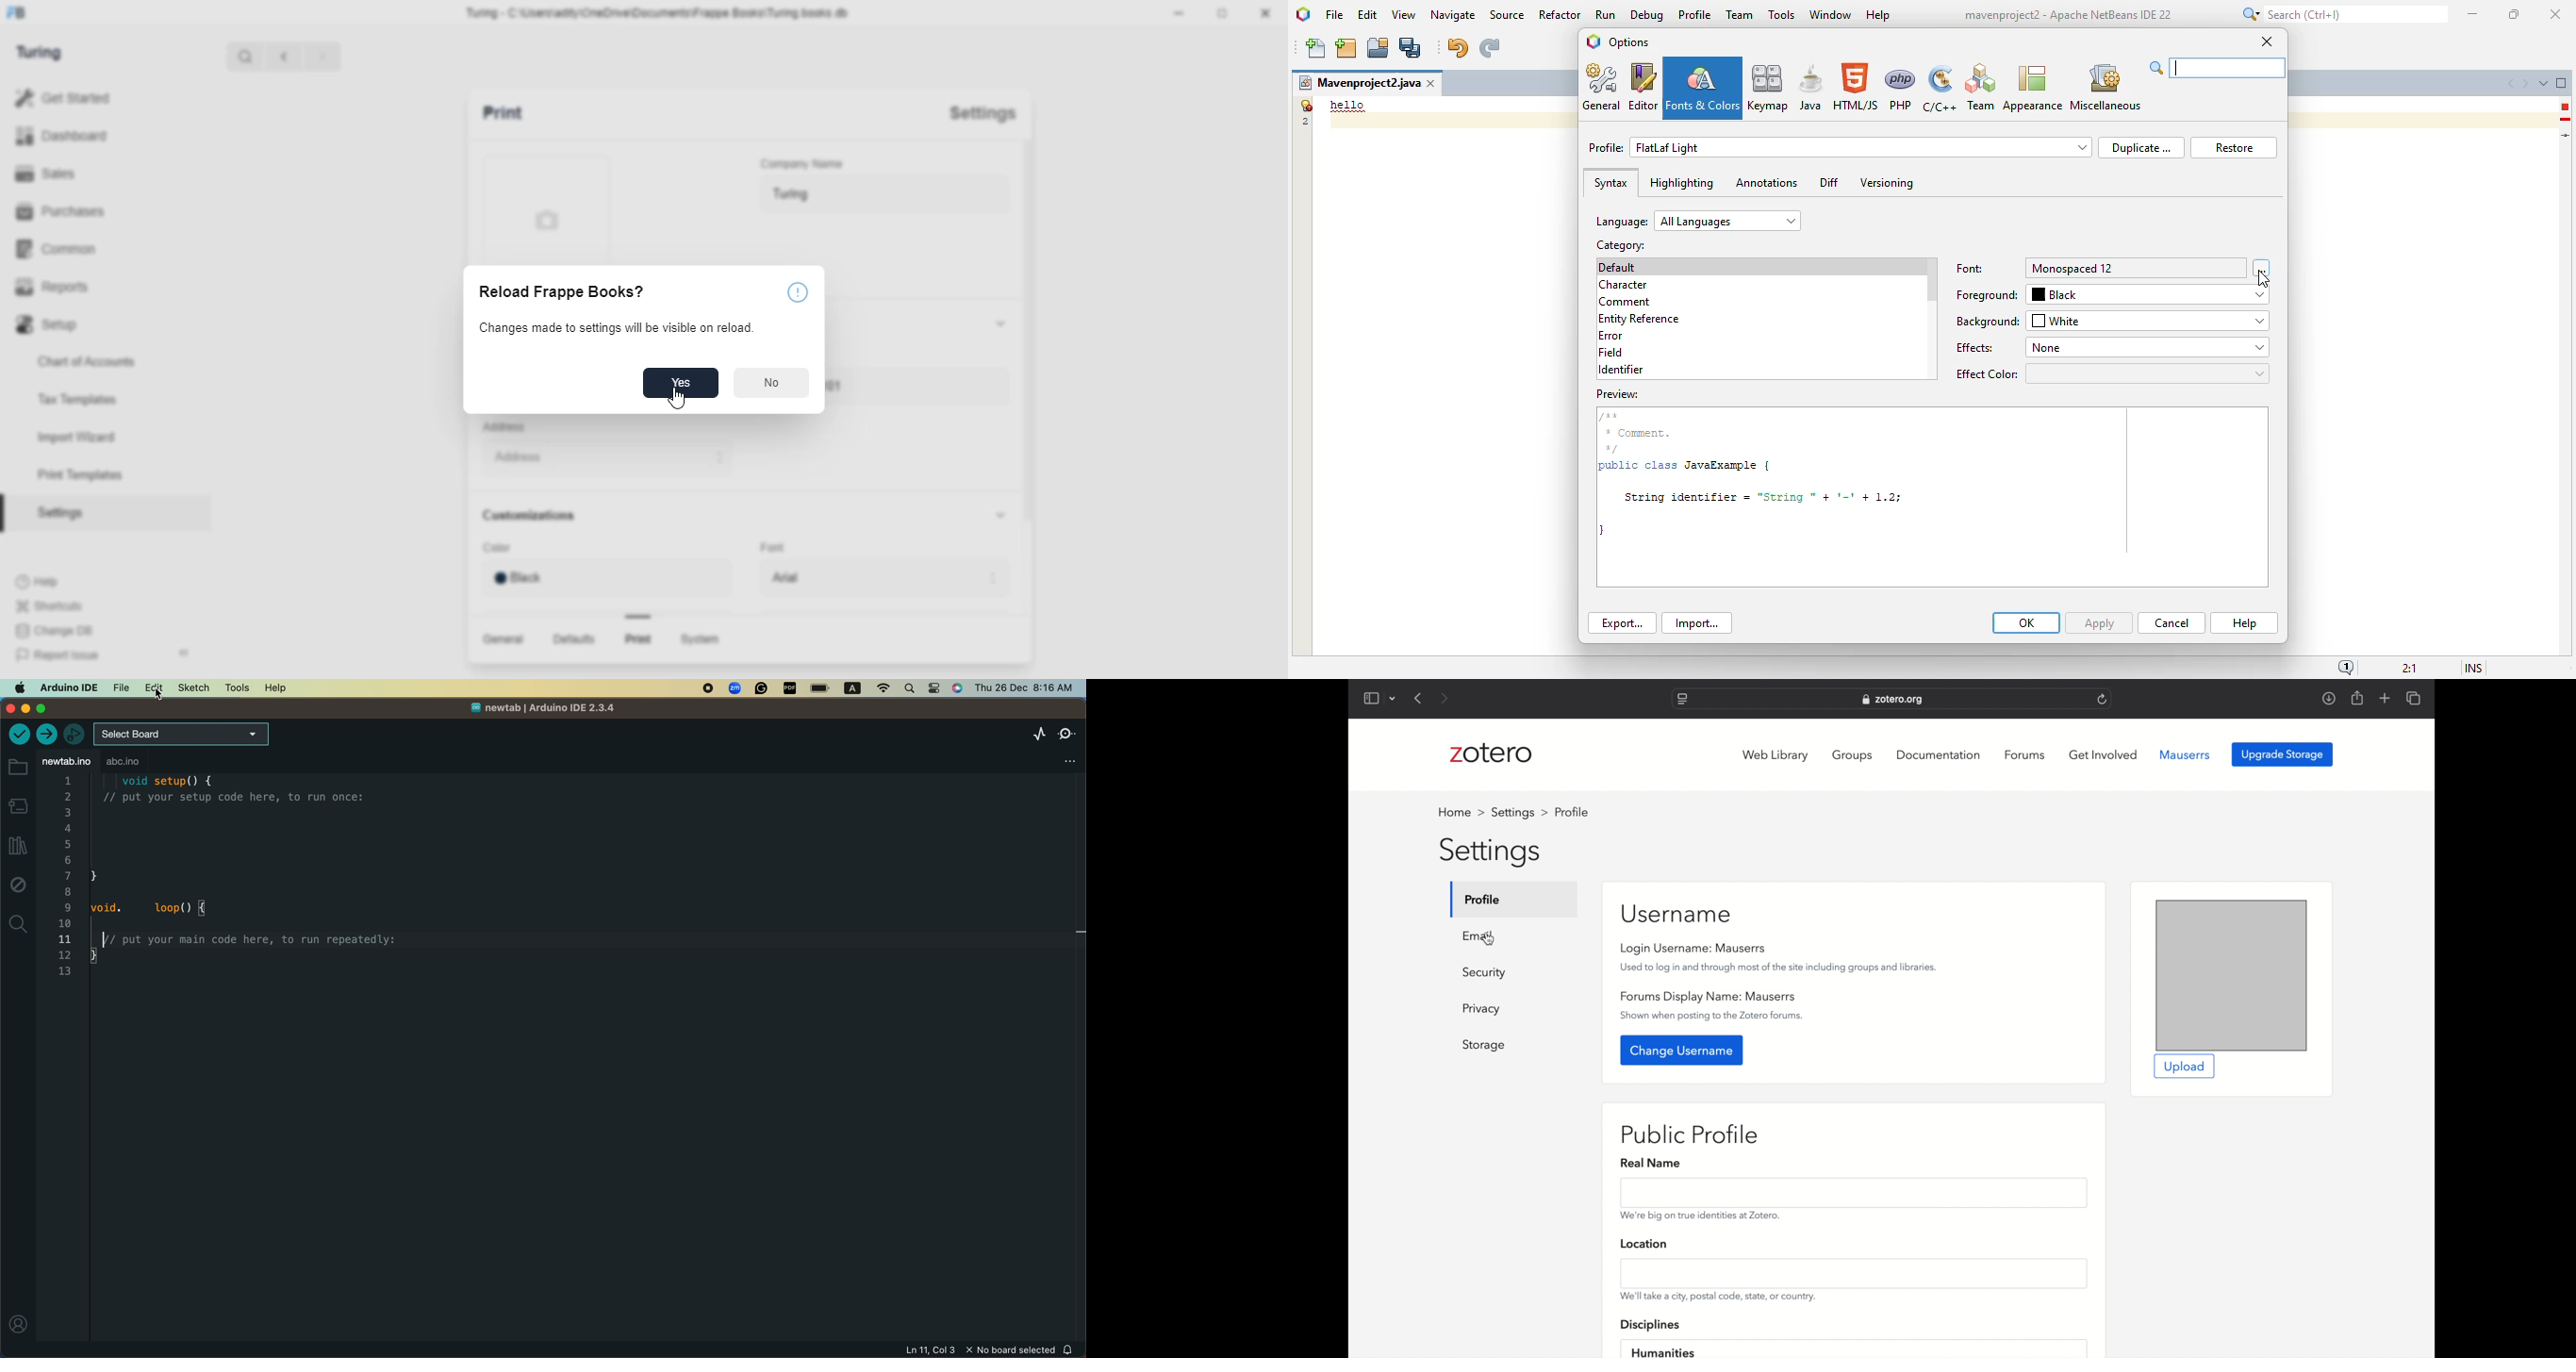 The height and width of the screenshot is (1372, 2576). What do you see at coordinates (959, 689) in the screenshot?
I see `siri` at bounding box center [959, 689].